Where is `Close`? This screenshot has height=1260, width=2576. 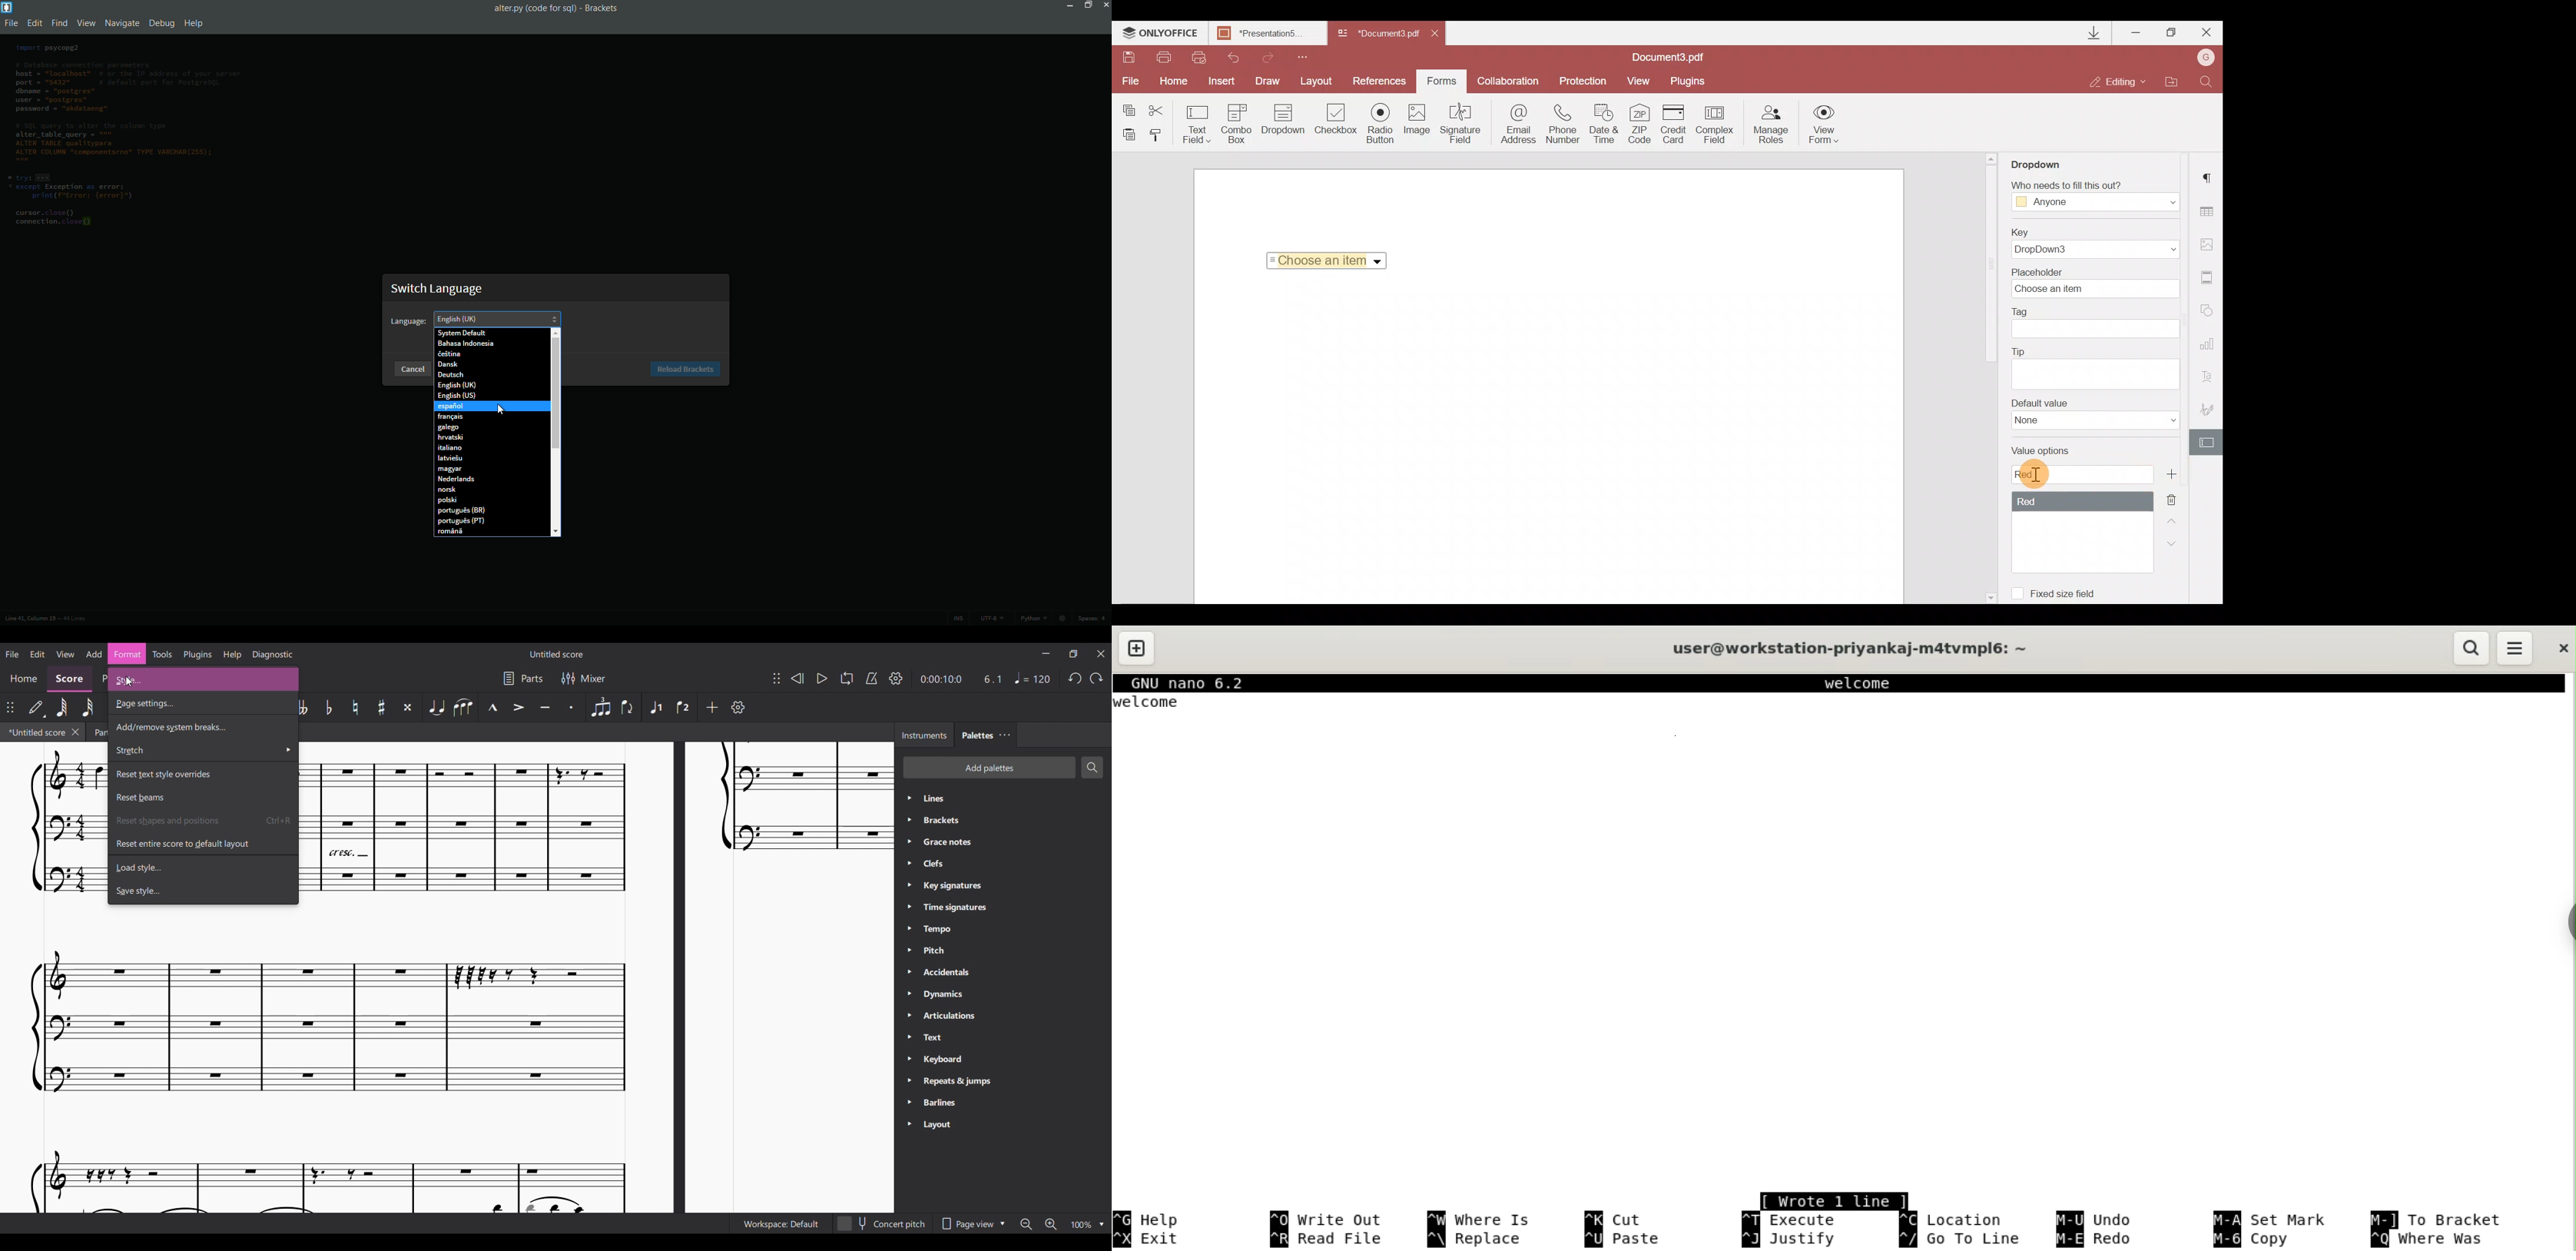 Close is located at coordinates (2206, 33).